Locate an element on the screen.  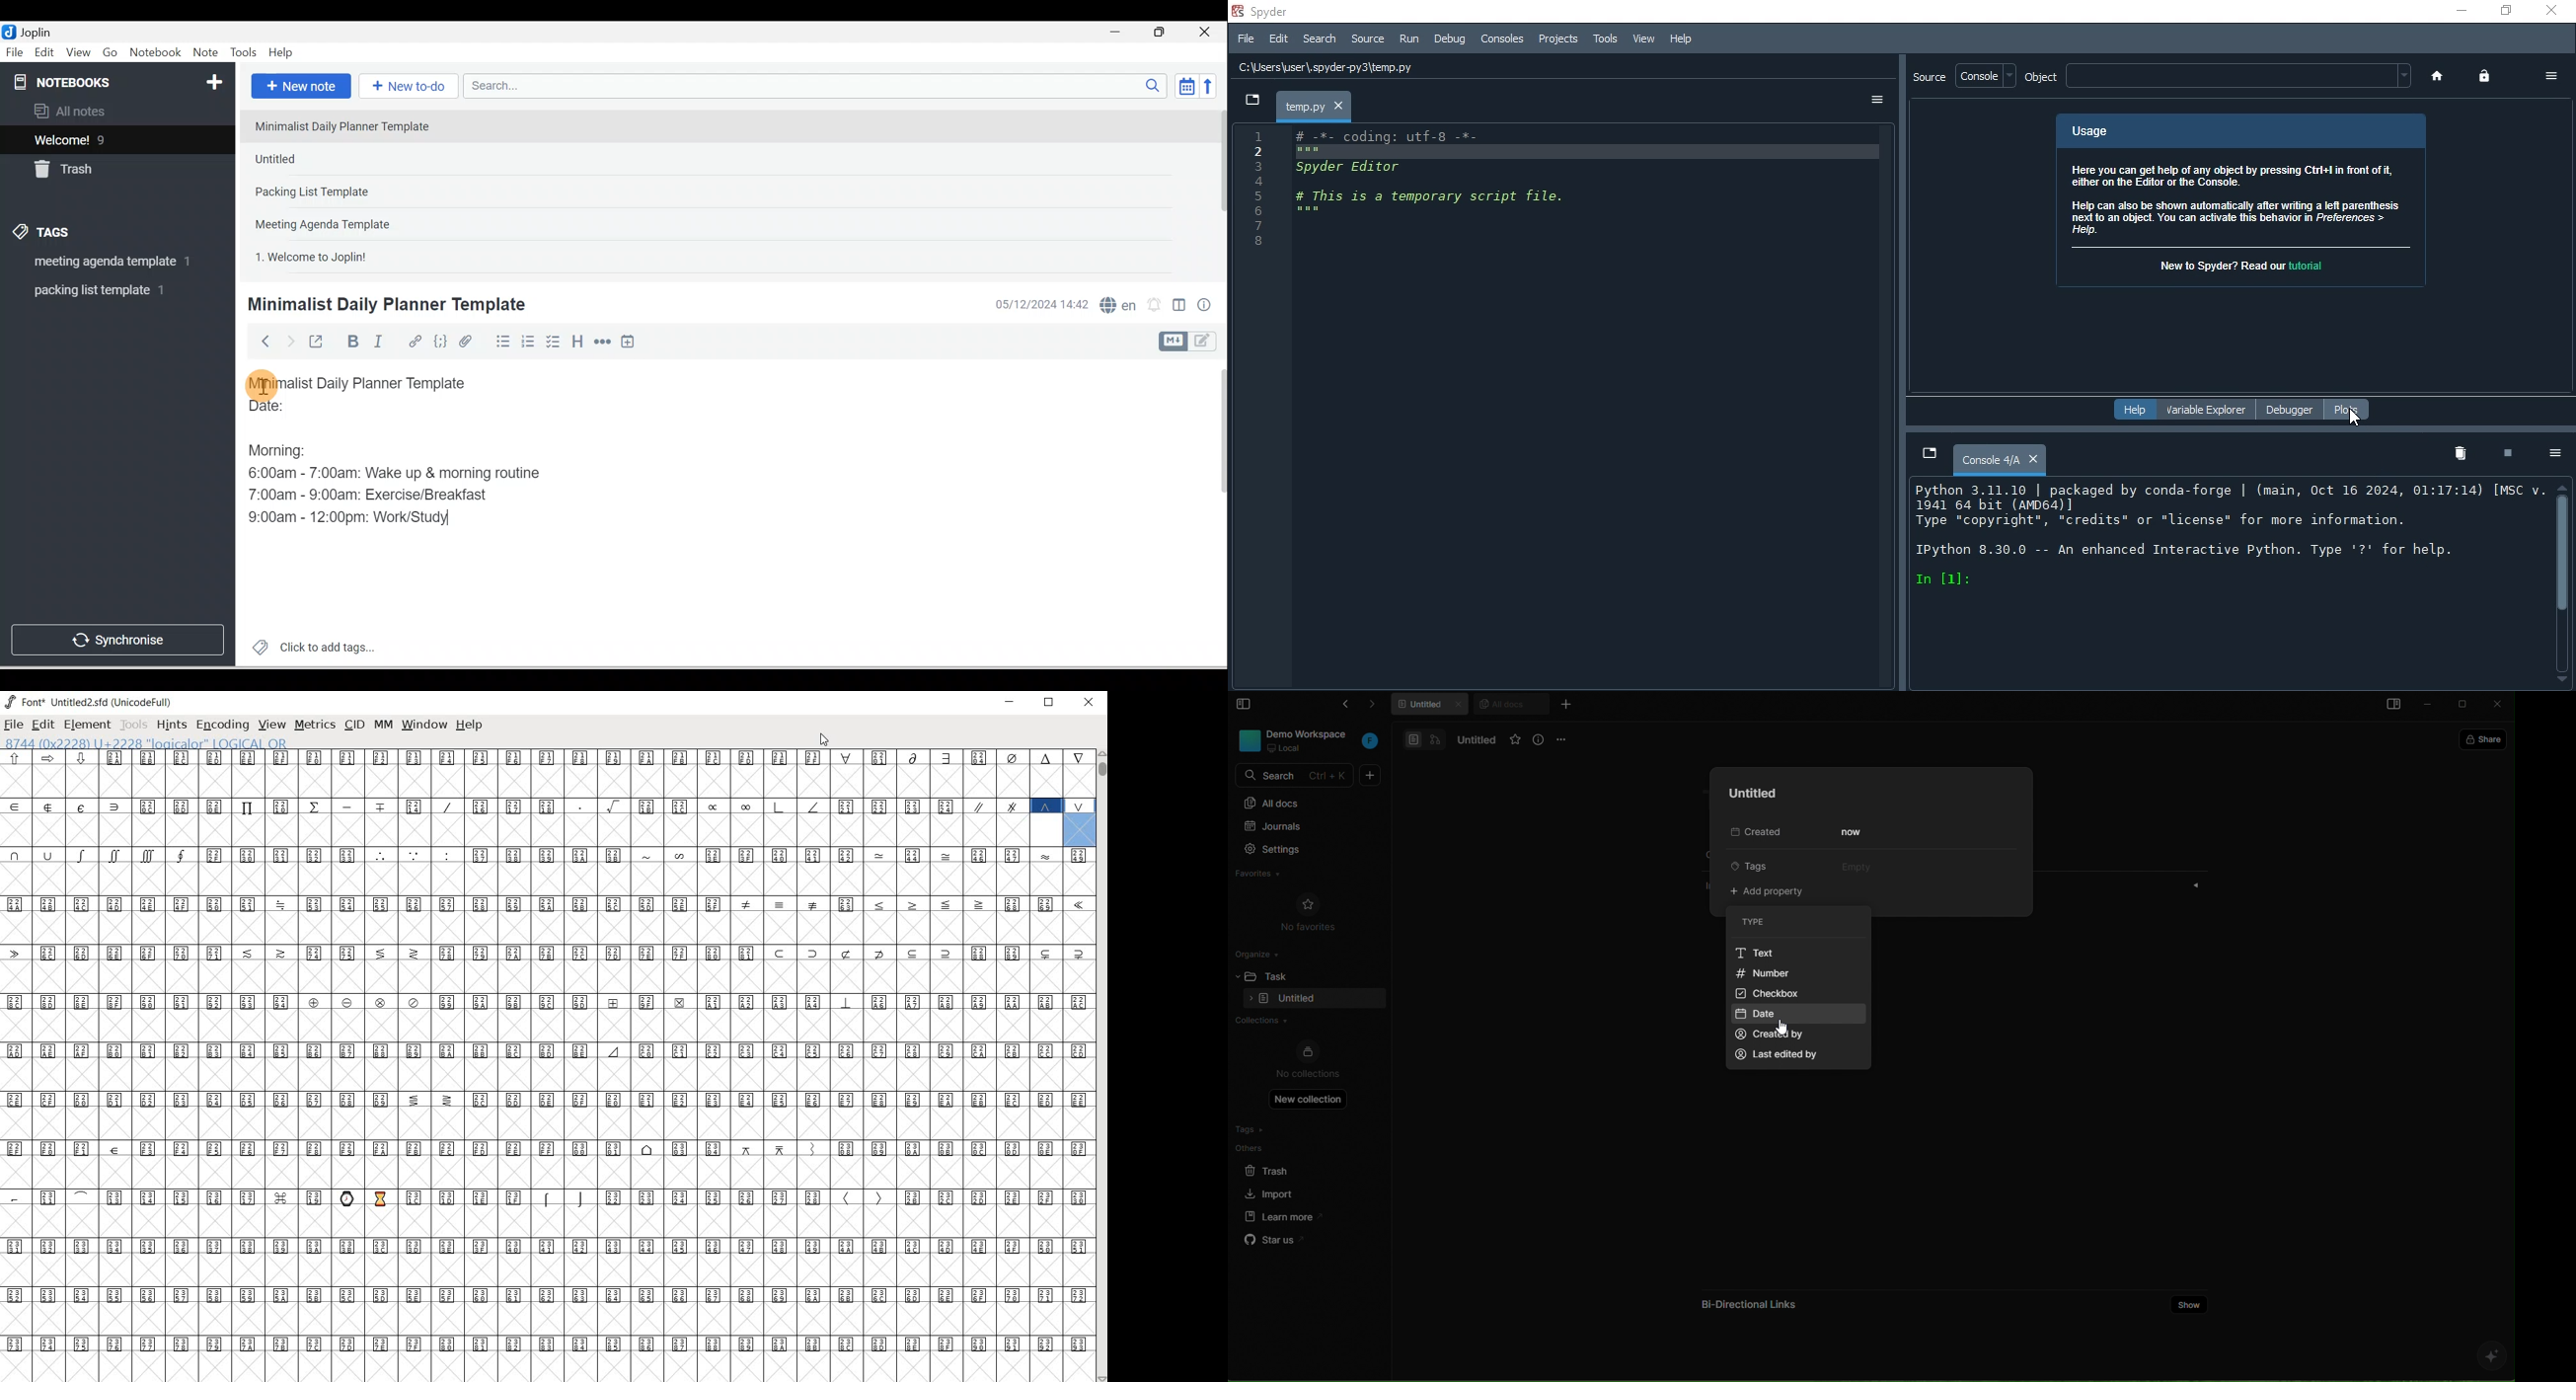
View is located at coordinates (78, 53).